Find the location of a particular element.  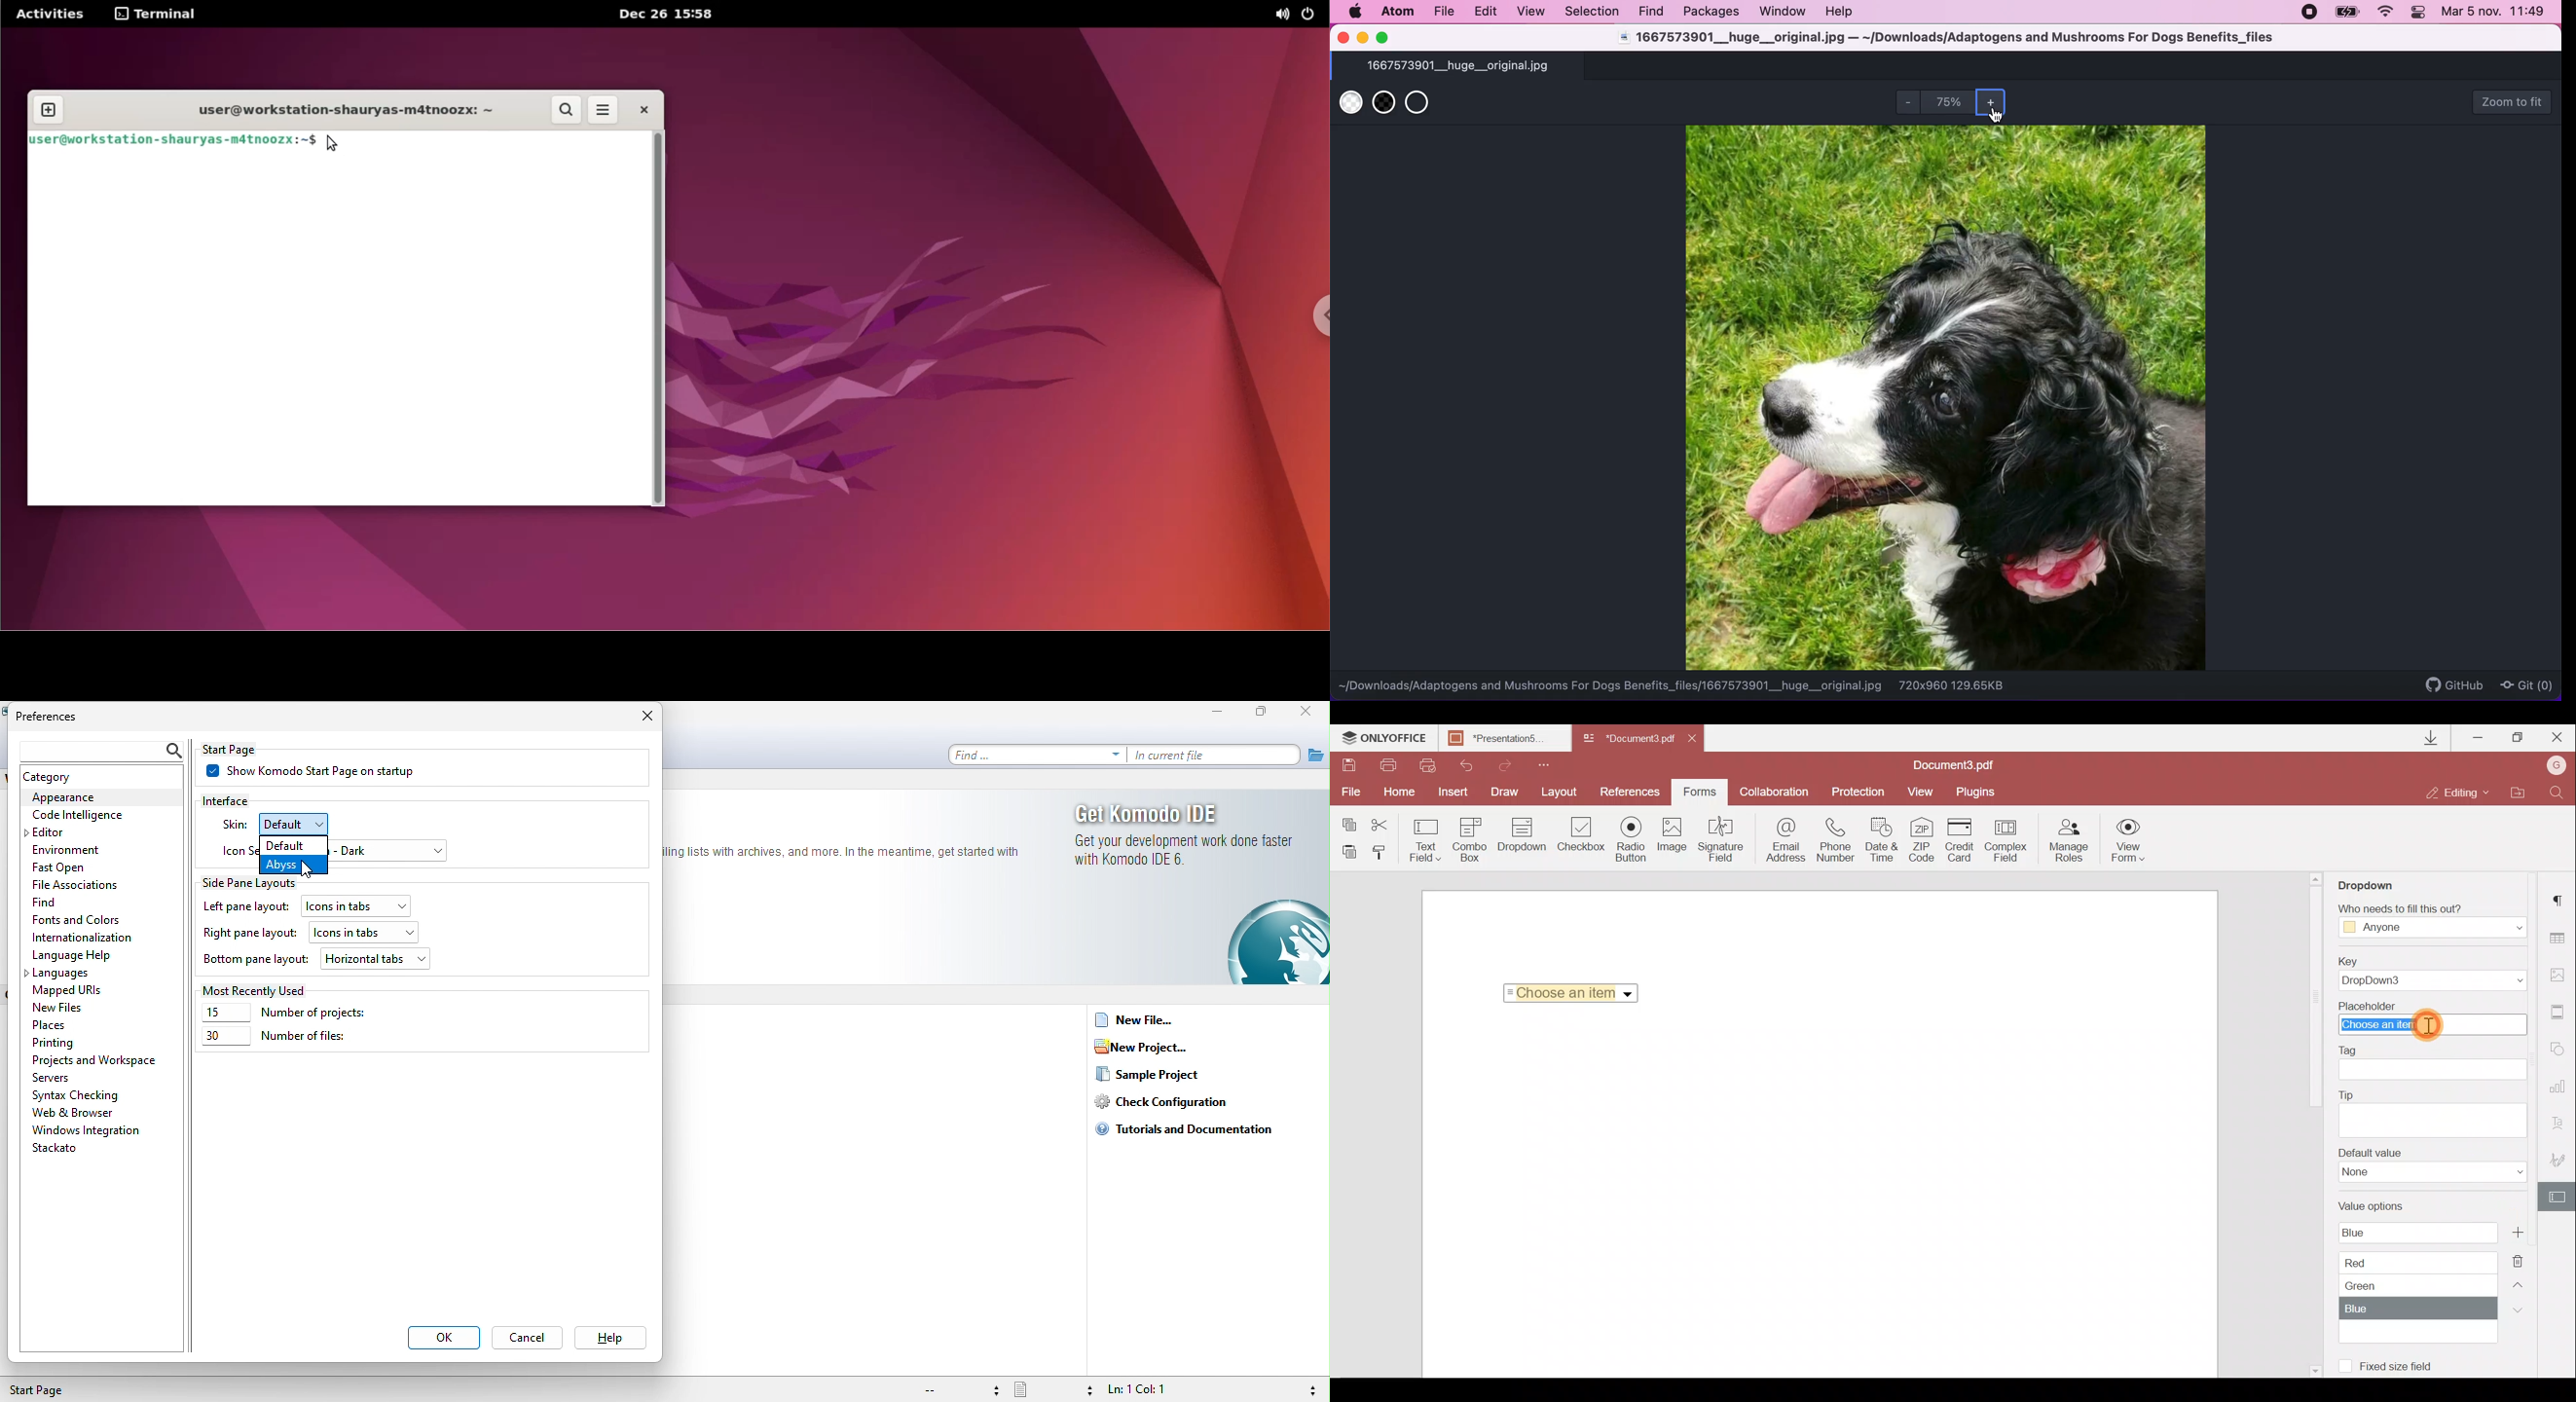

Customize quick access toolbar is located at coordinates (1549, 765).